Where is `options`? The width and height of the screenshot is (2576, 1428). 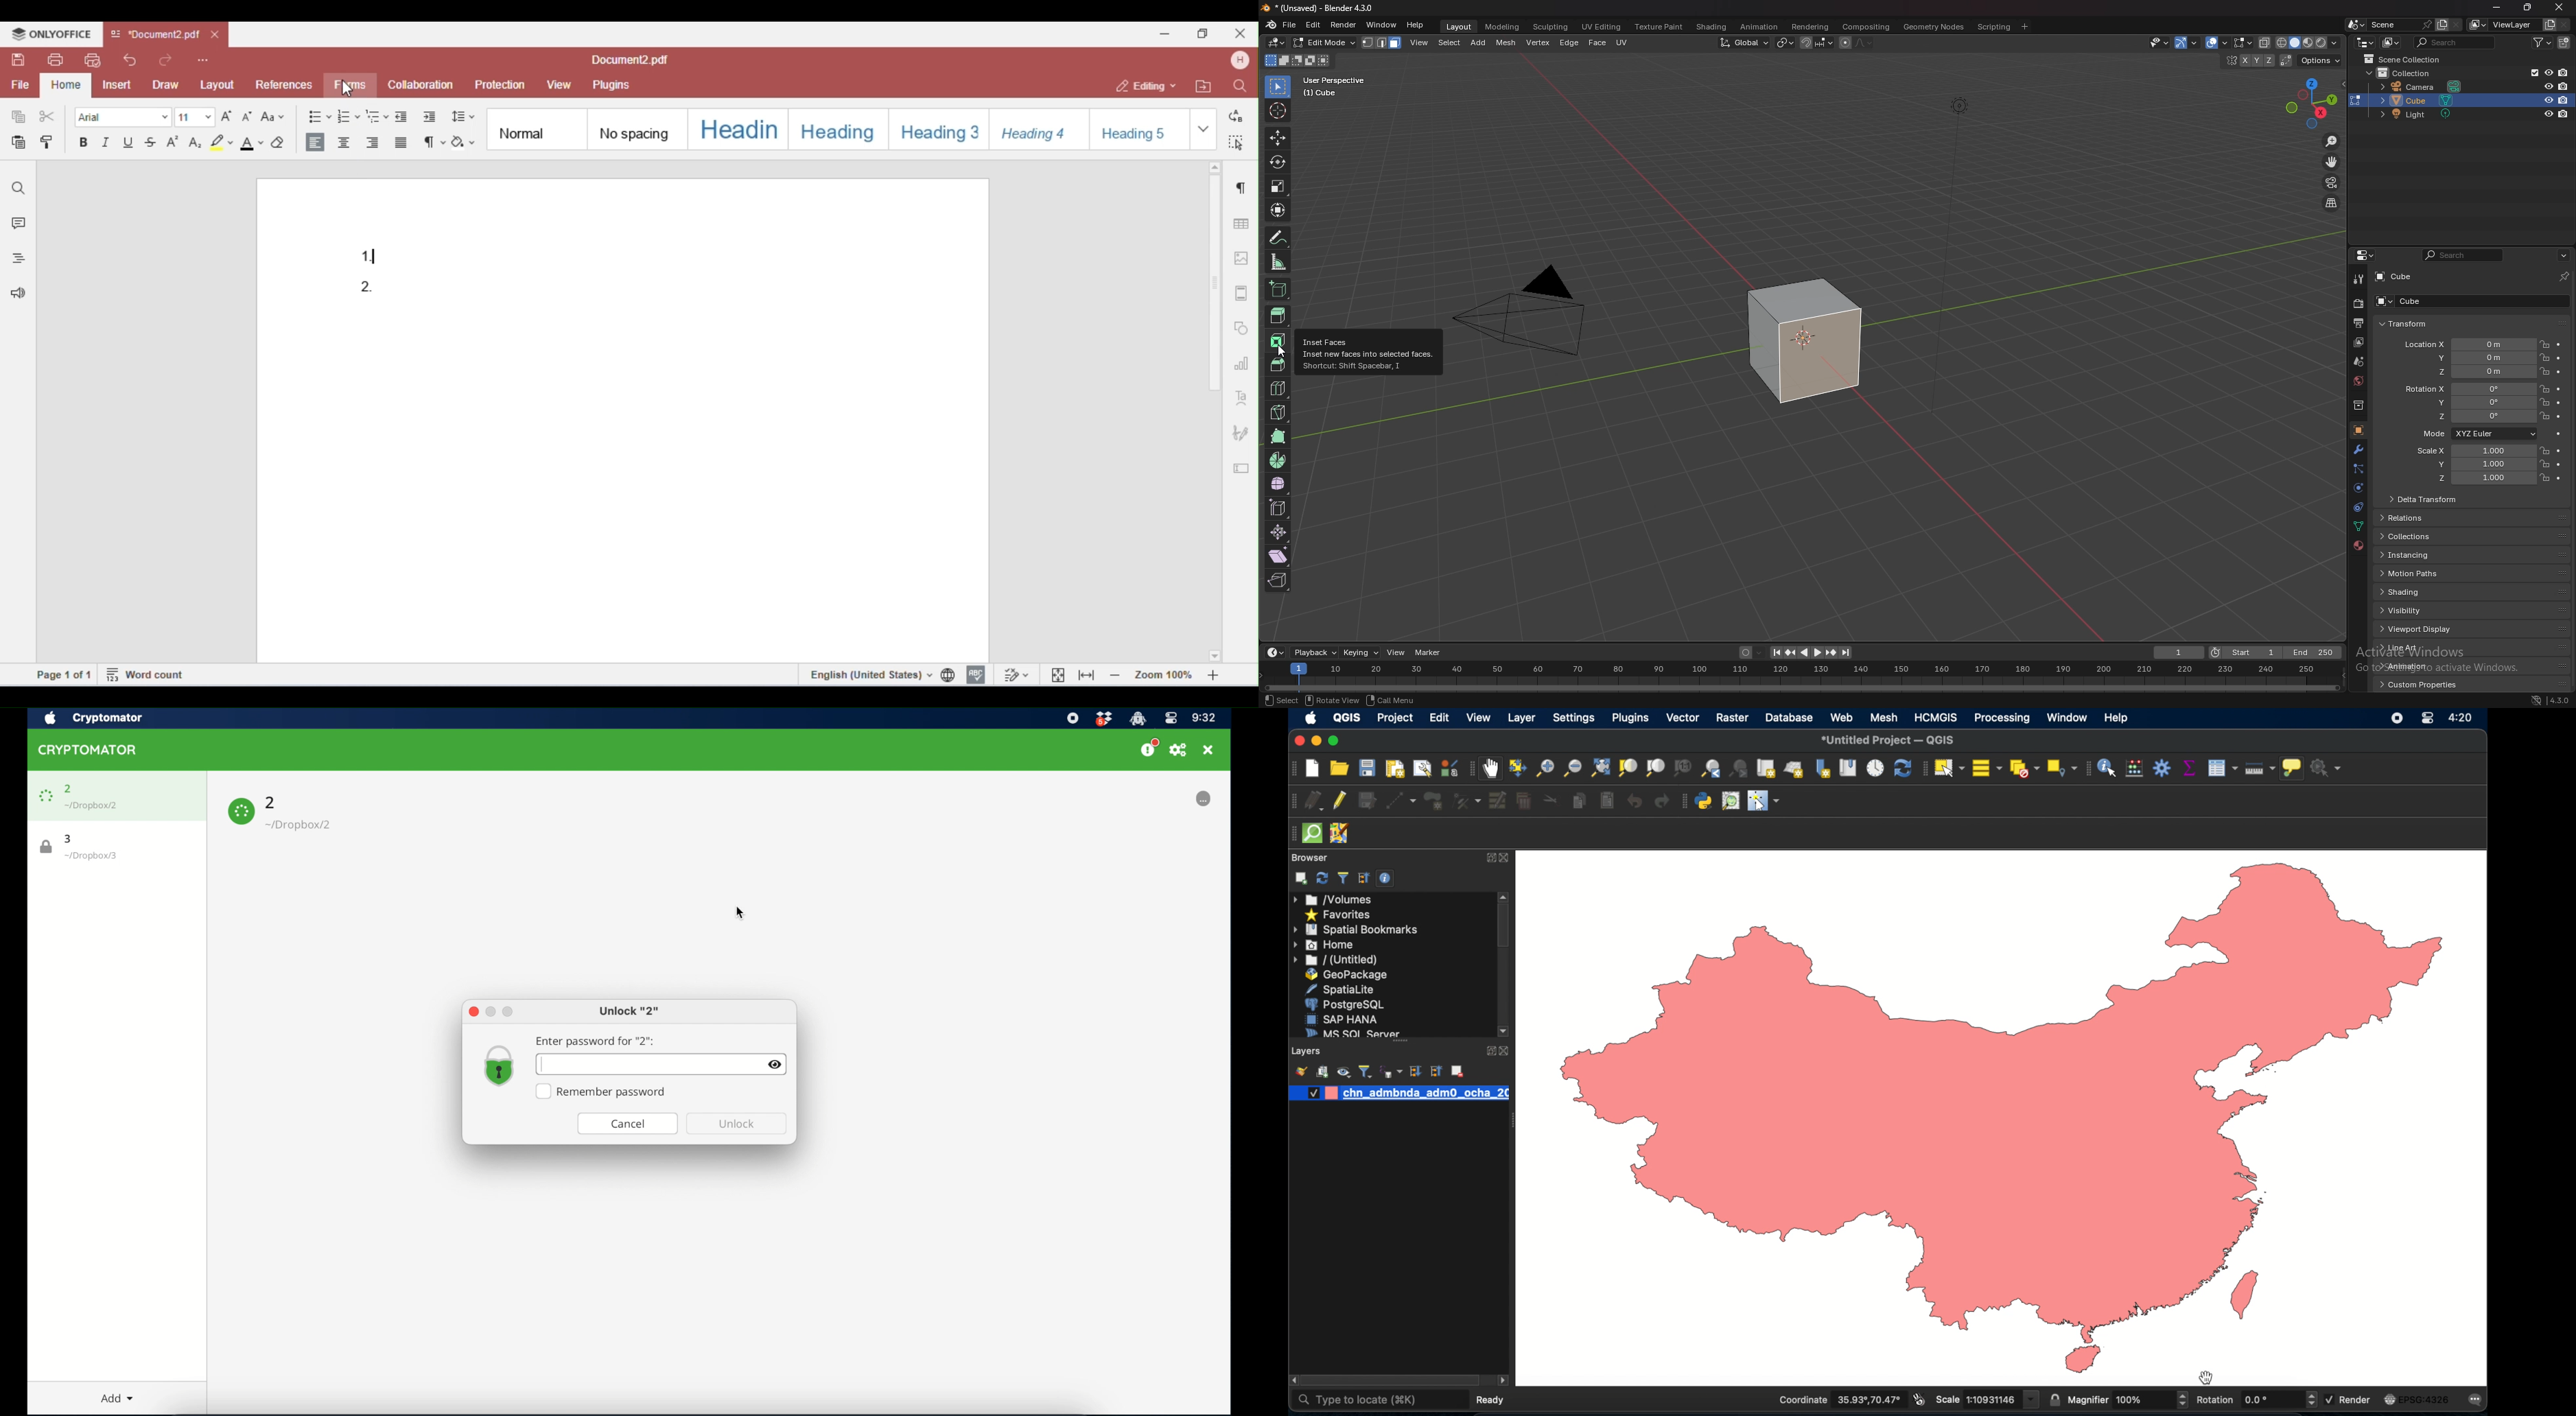
options is located at coordinates (2564, 256).